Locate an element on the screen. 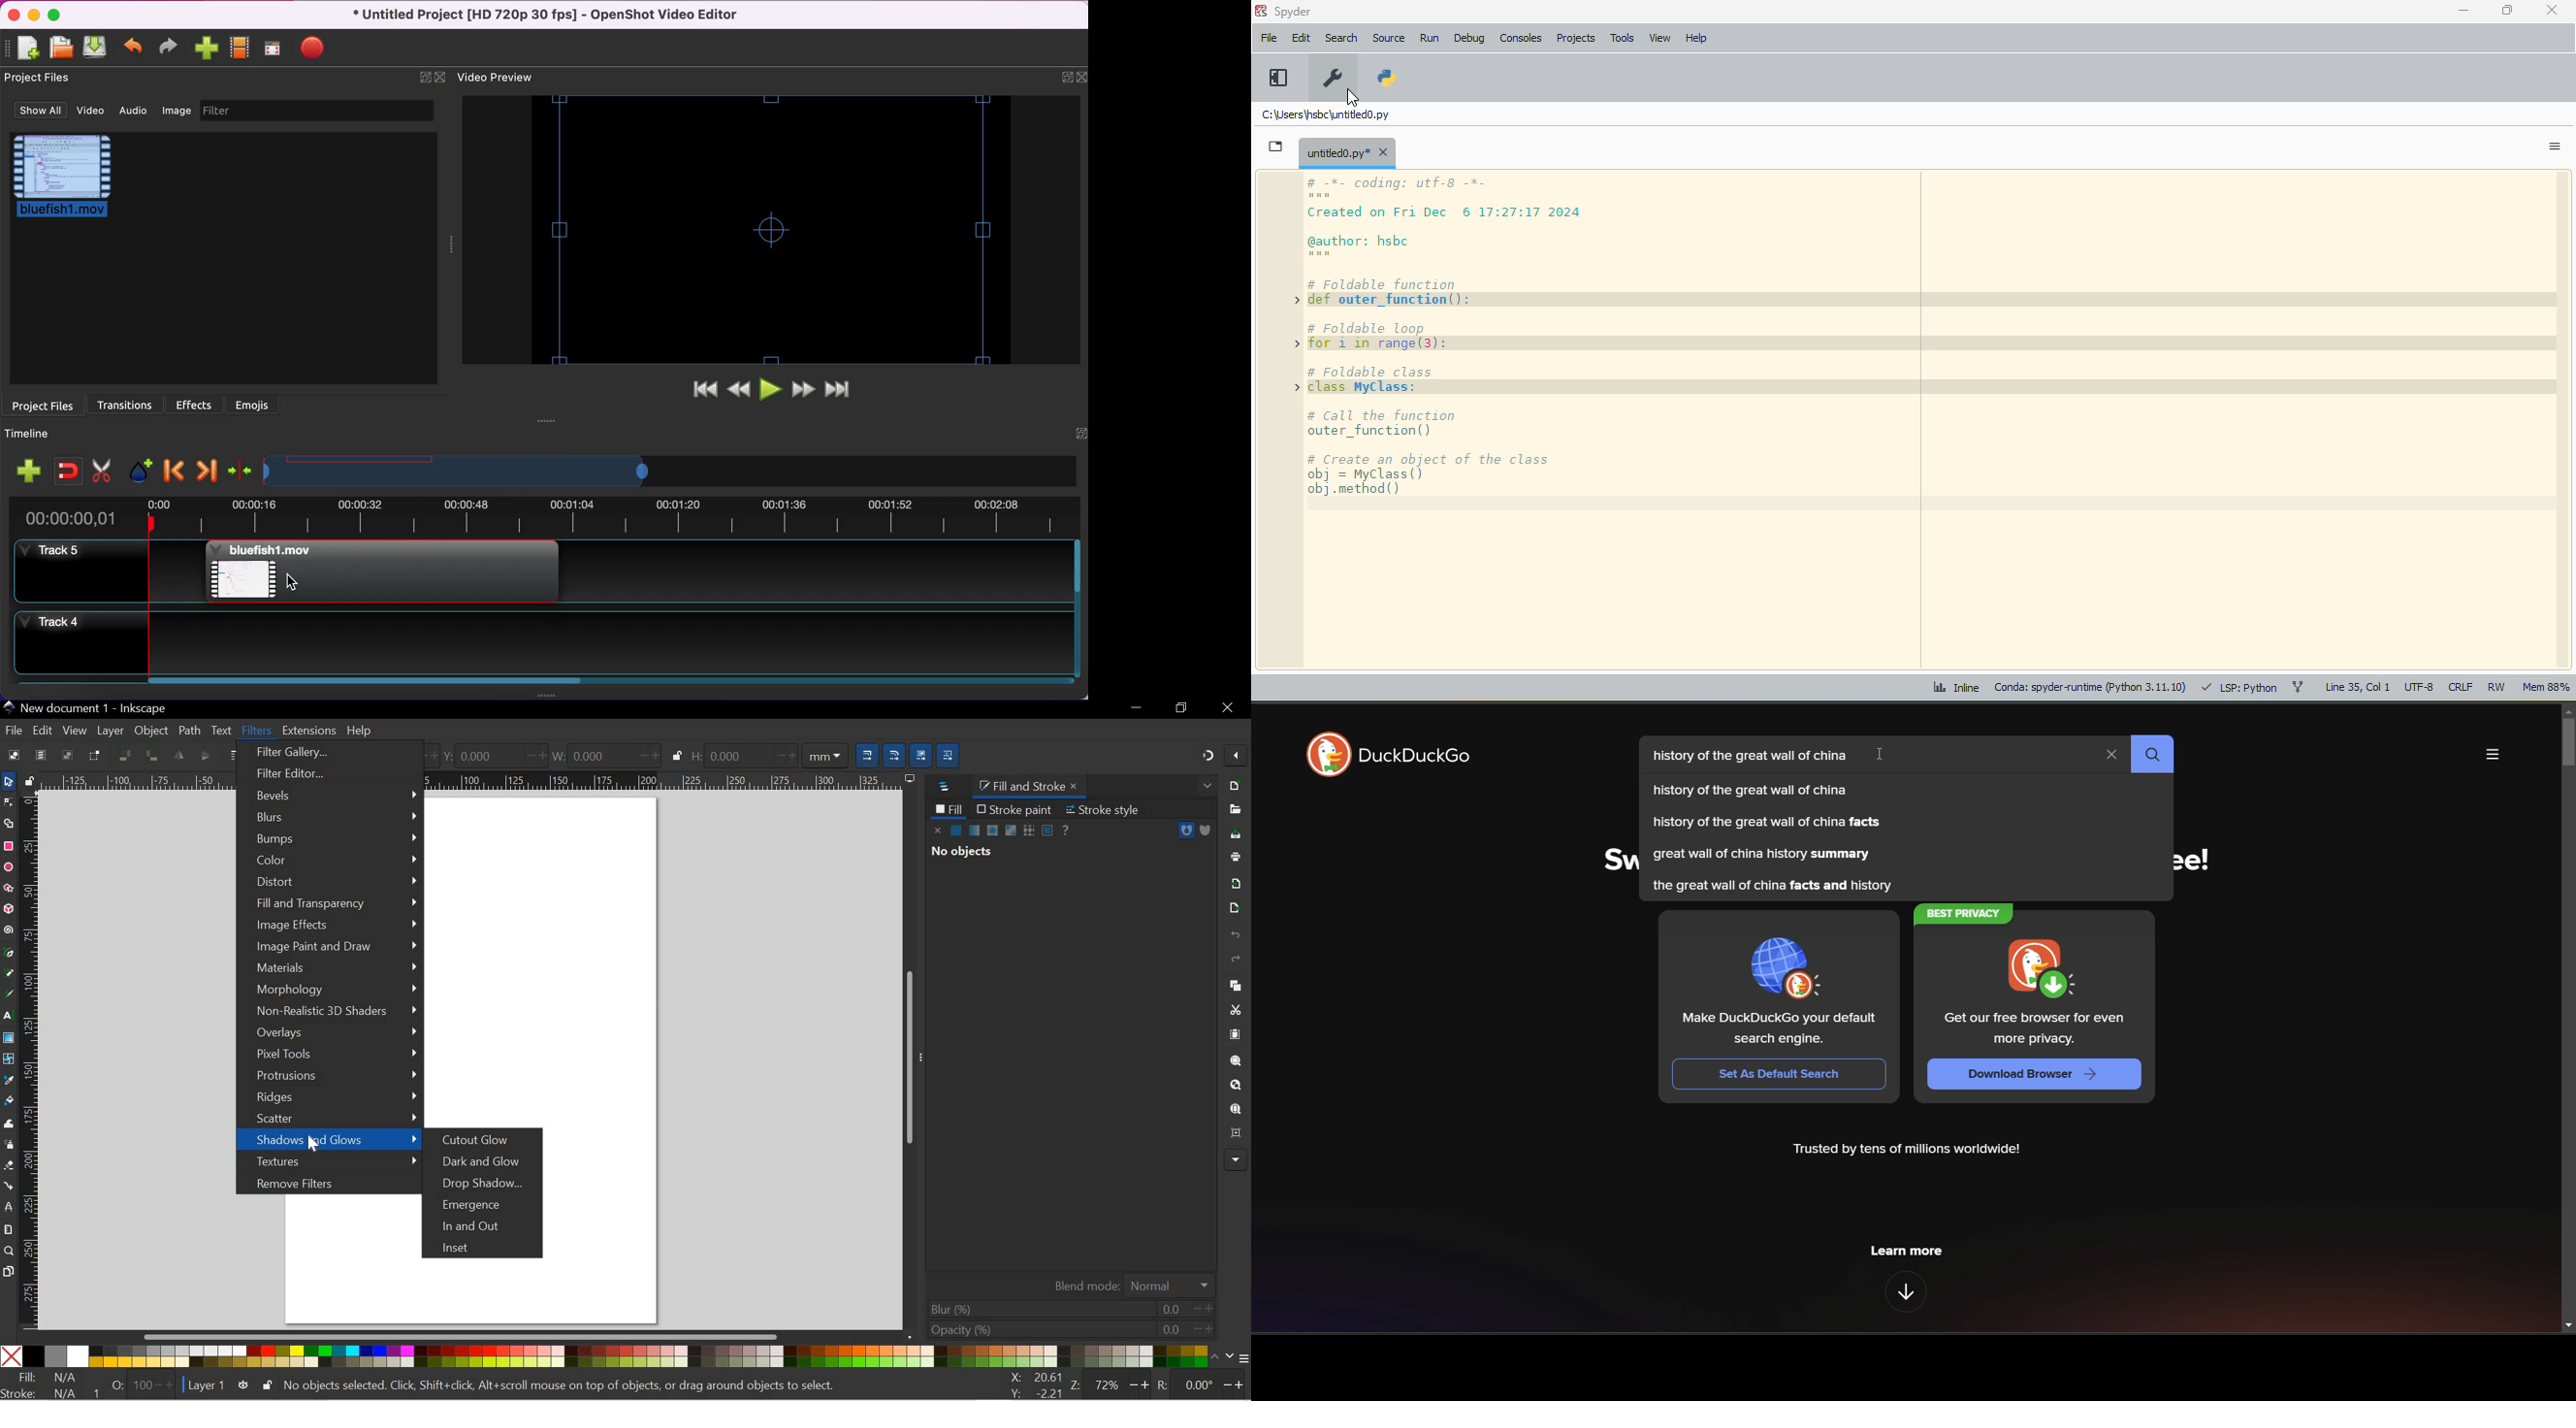 This screenshot has width=2576, height=1428. lo objects selected. Click, Shift+click, Alt+scroll mouse on top of objects, or drag around objects to select. is located at coordinates (564, 1387).